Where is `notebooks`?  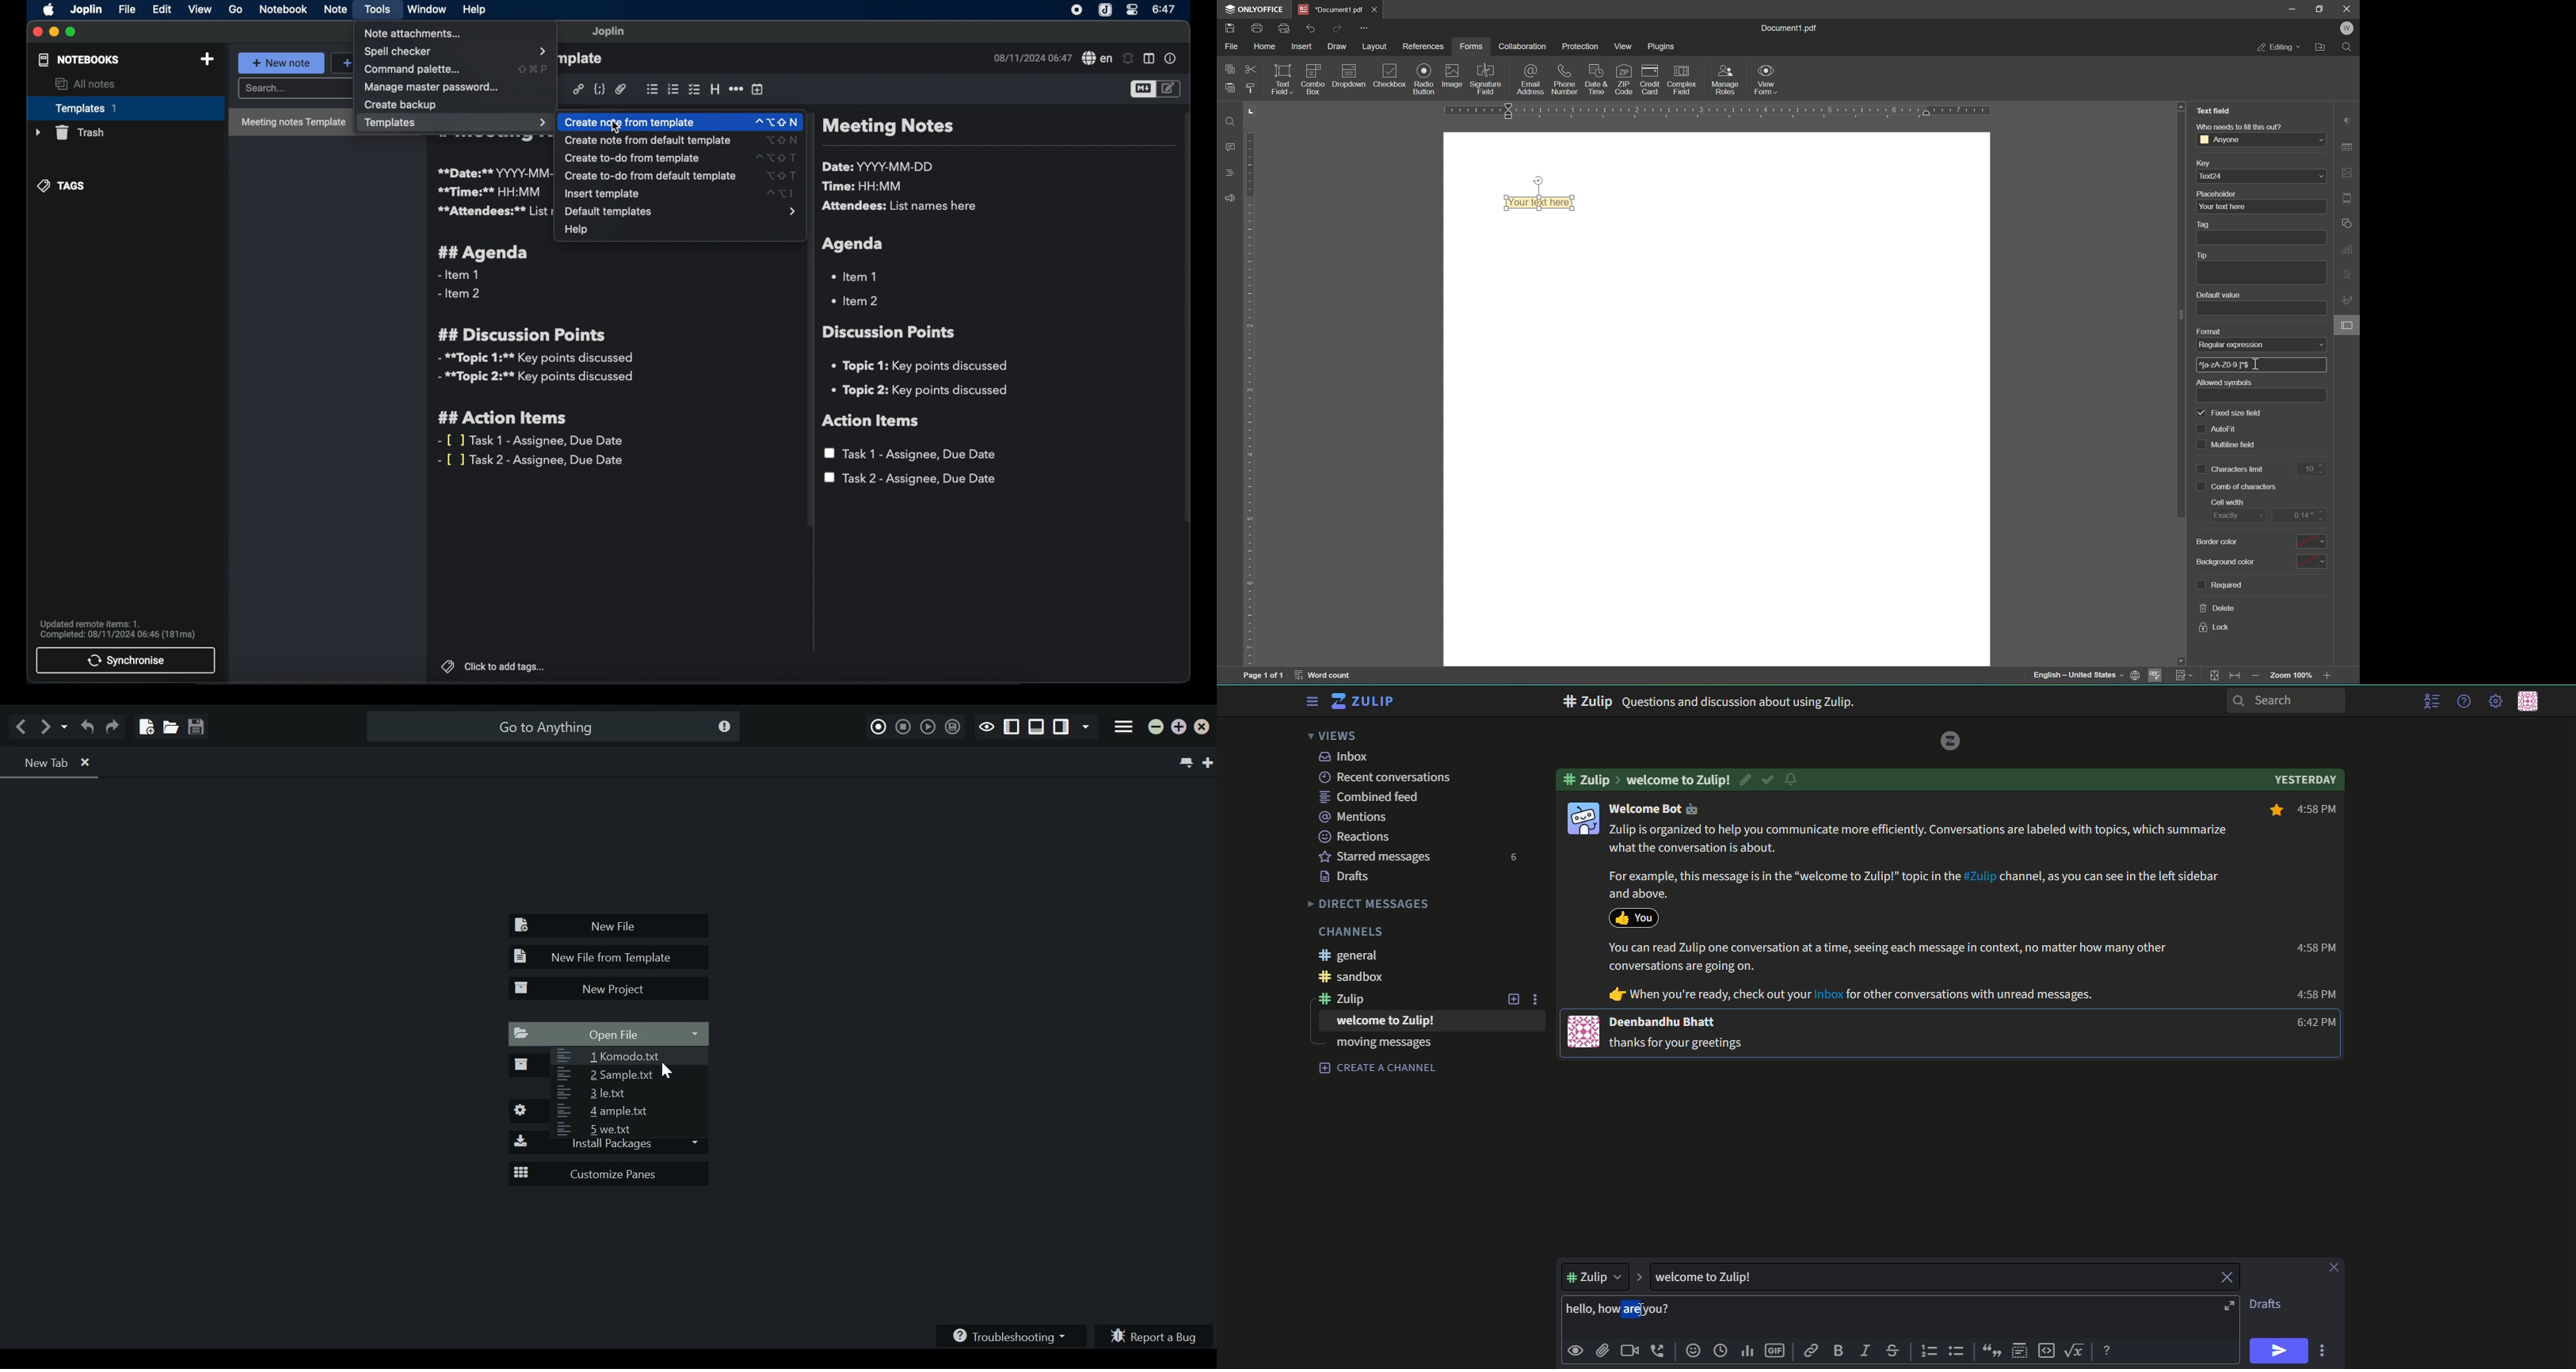
notebooks is located at coordinates (78, 60).